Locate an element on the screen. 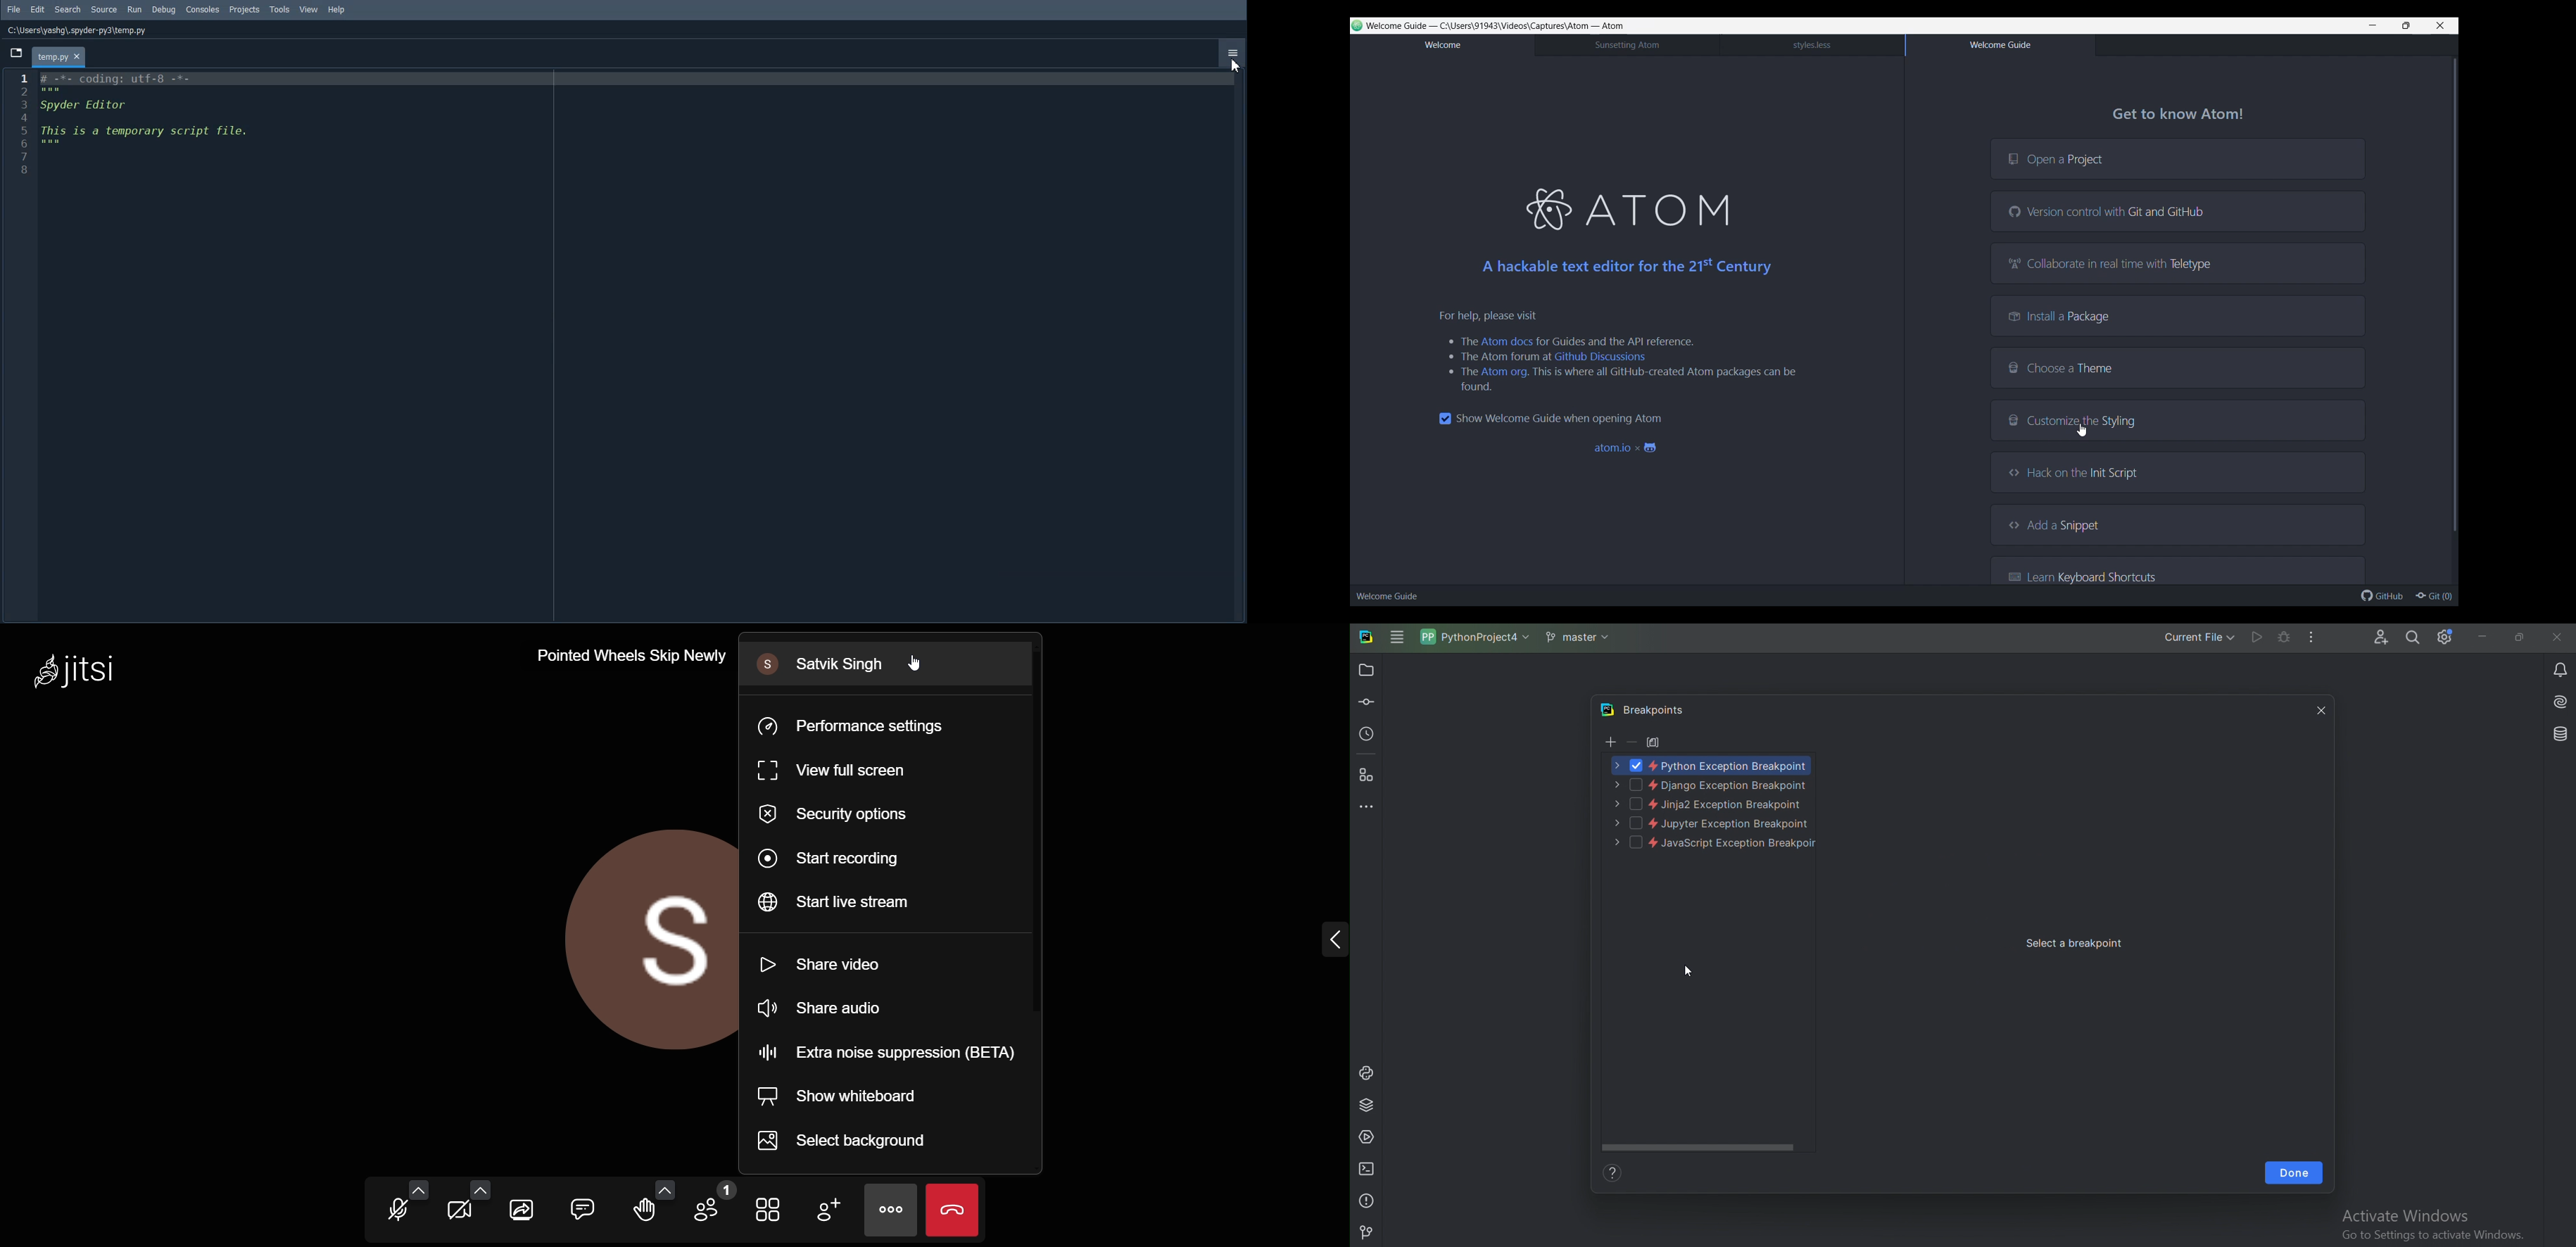  ATOM is located at coordinates (1663, 206).